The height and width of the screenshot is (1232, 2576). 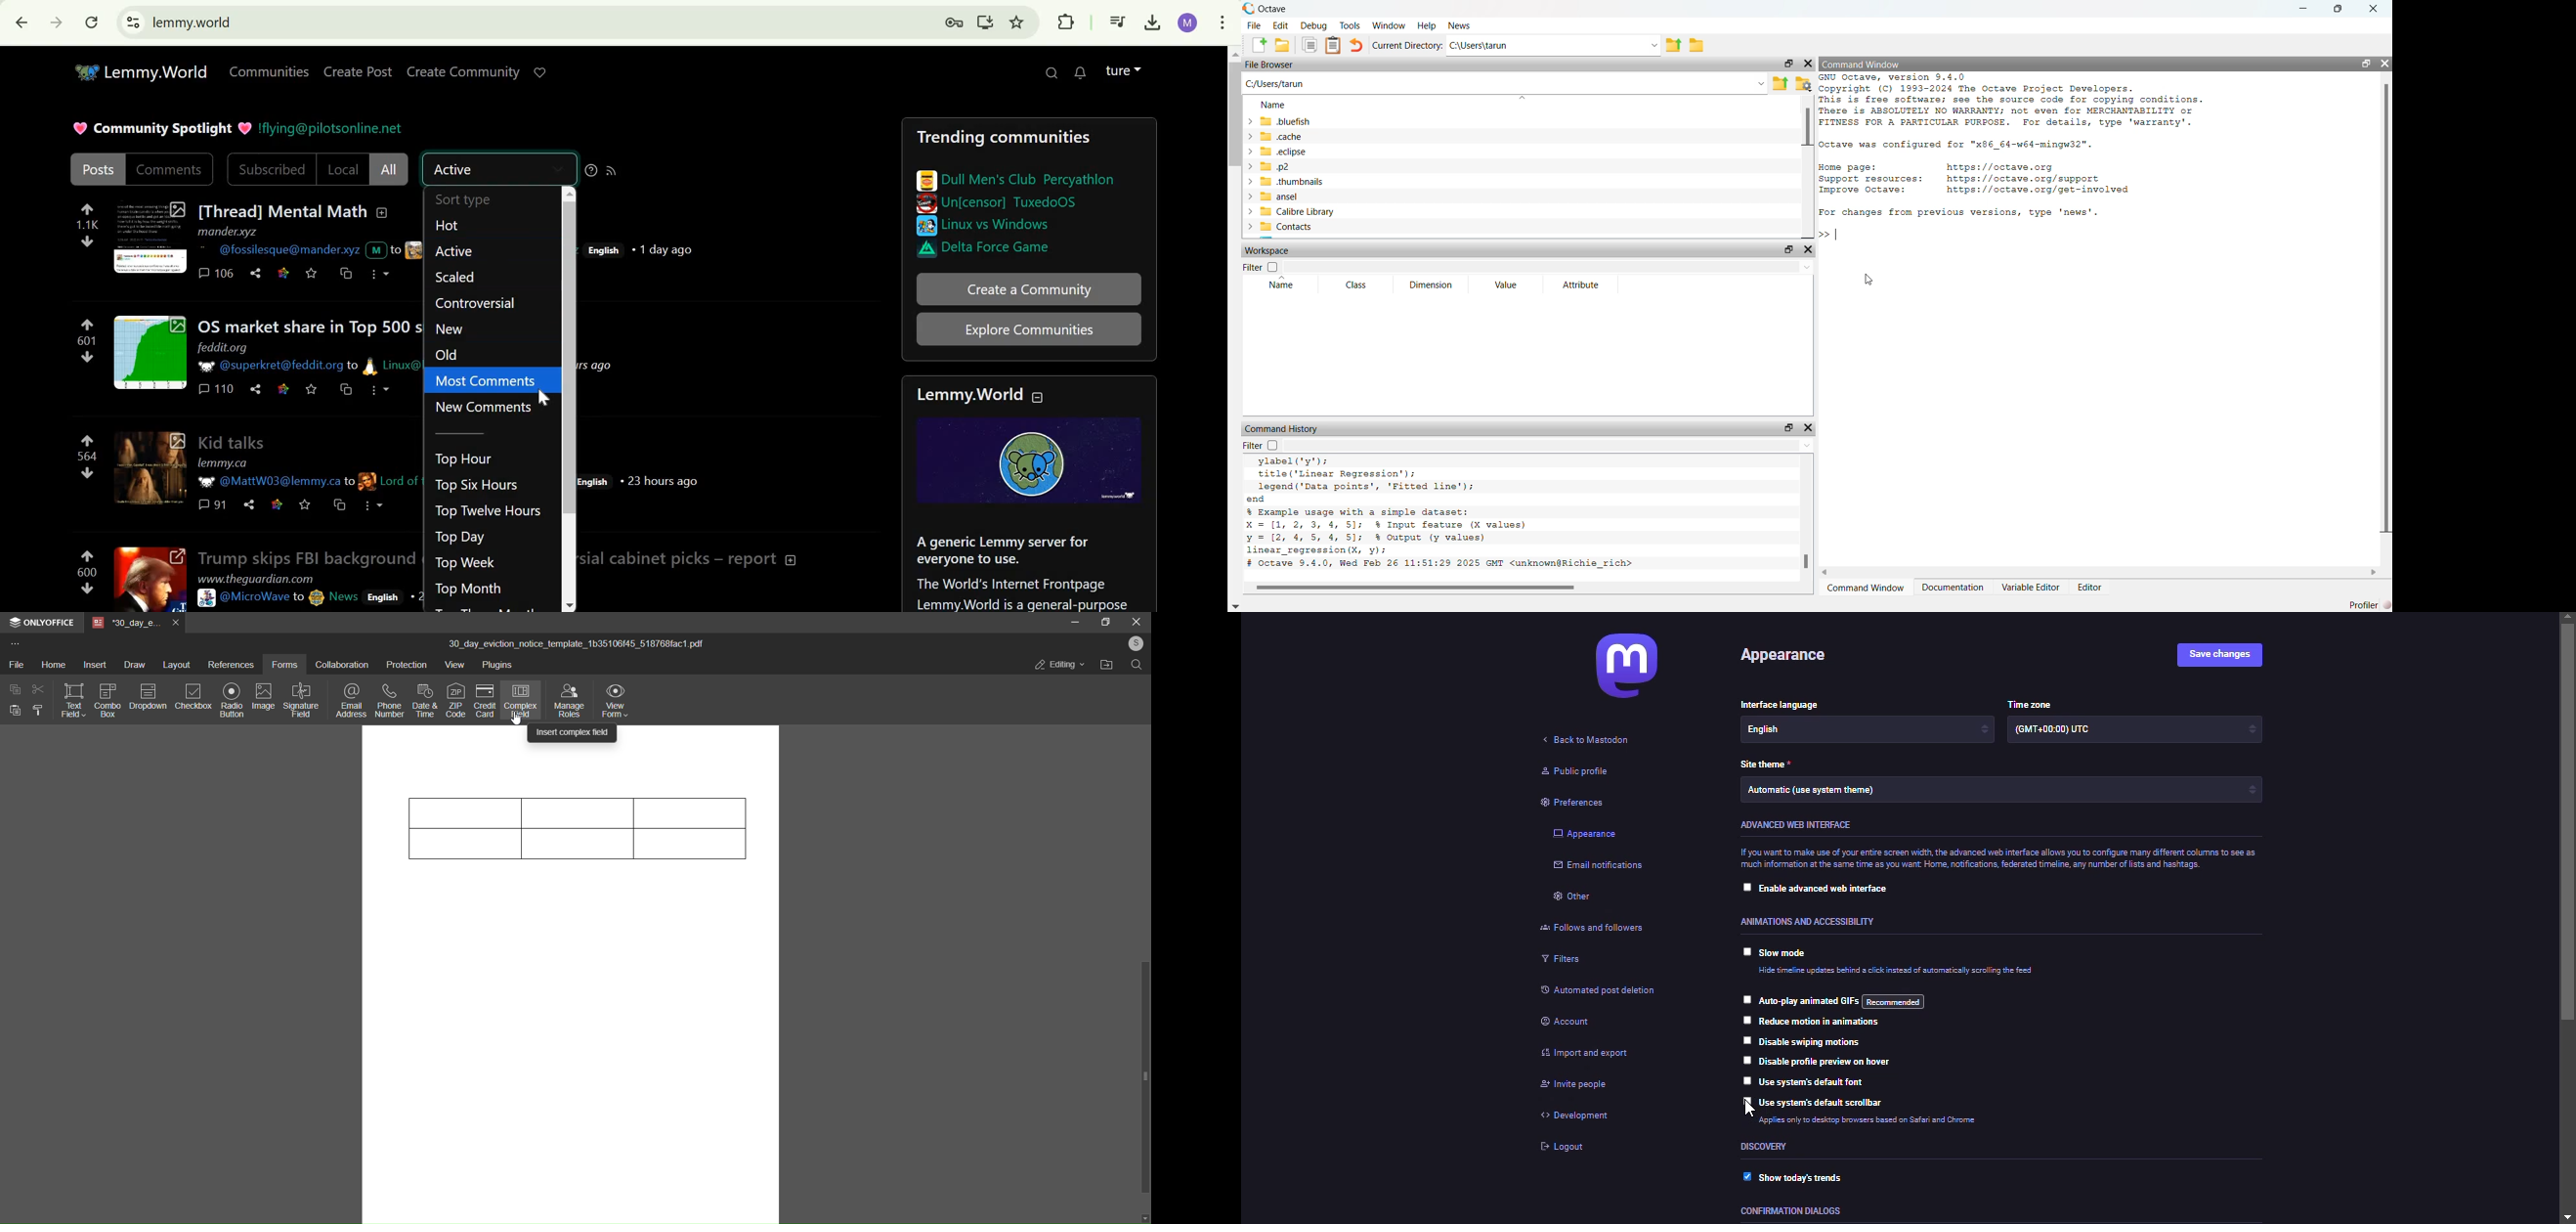 I want to click on click to select, so click(x=1744, y=889).